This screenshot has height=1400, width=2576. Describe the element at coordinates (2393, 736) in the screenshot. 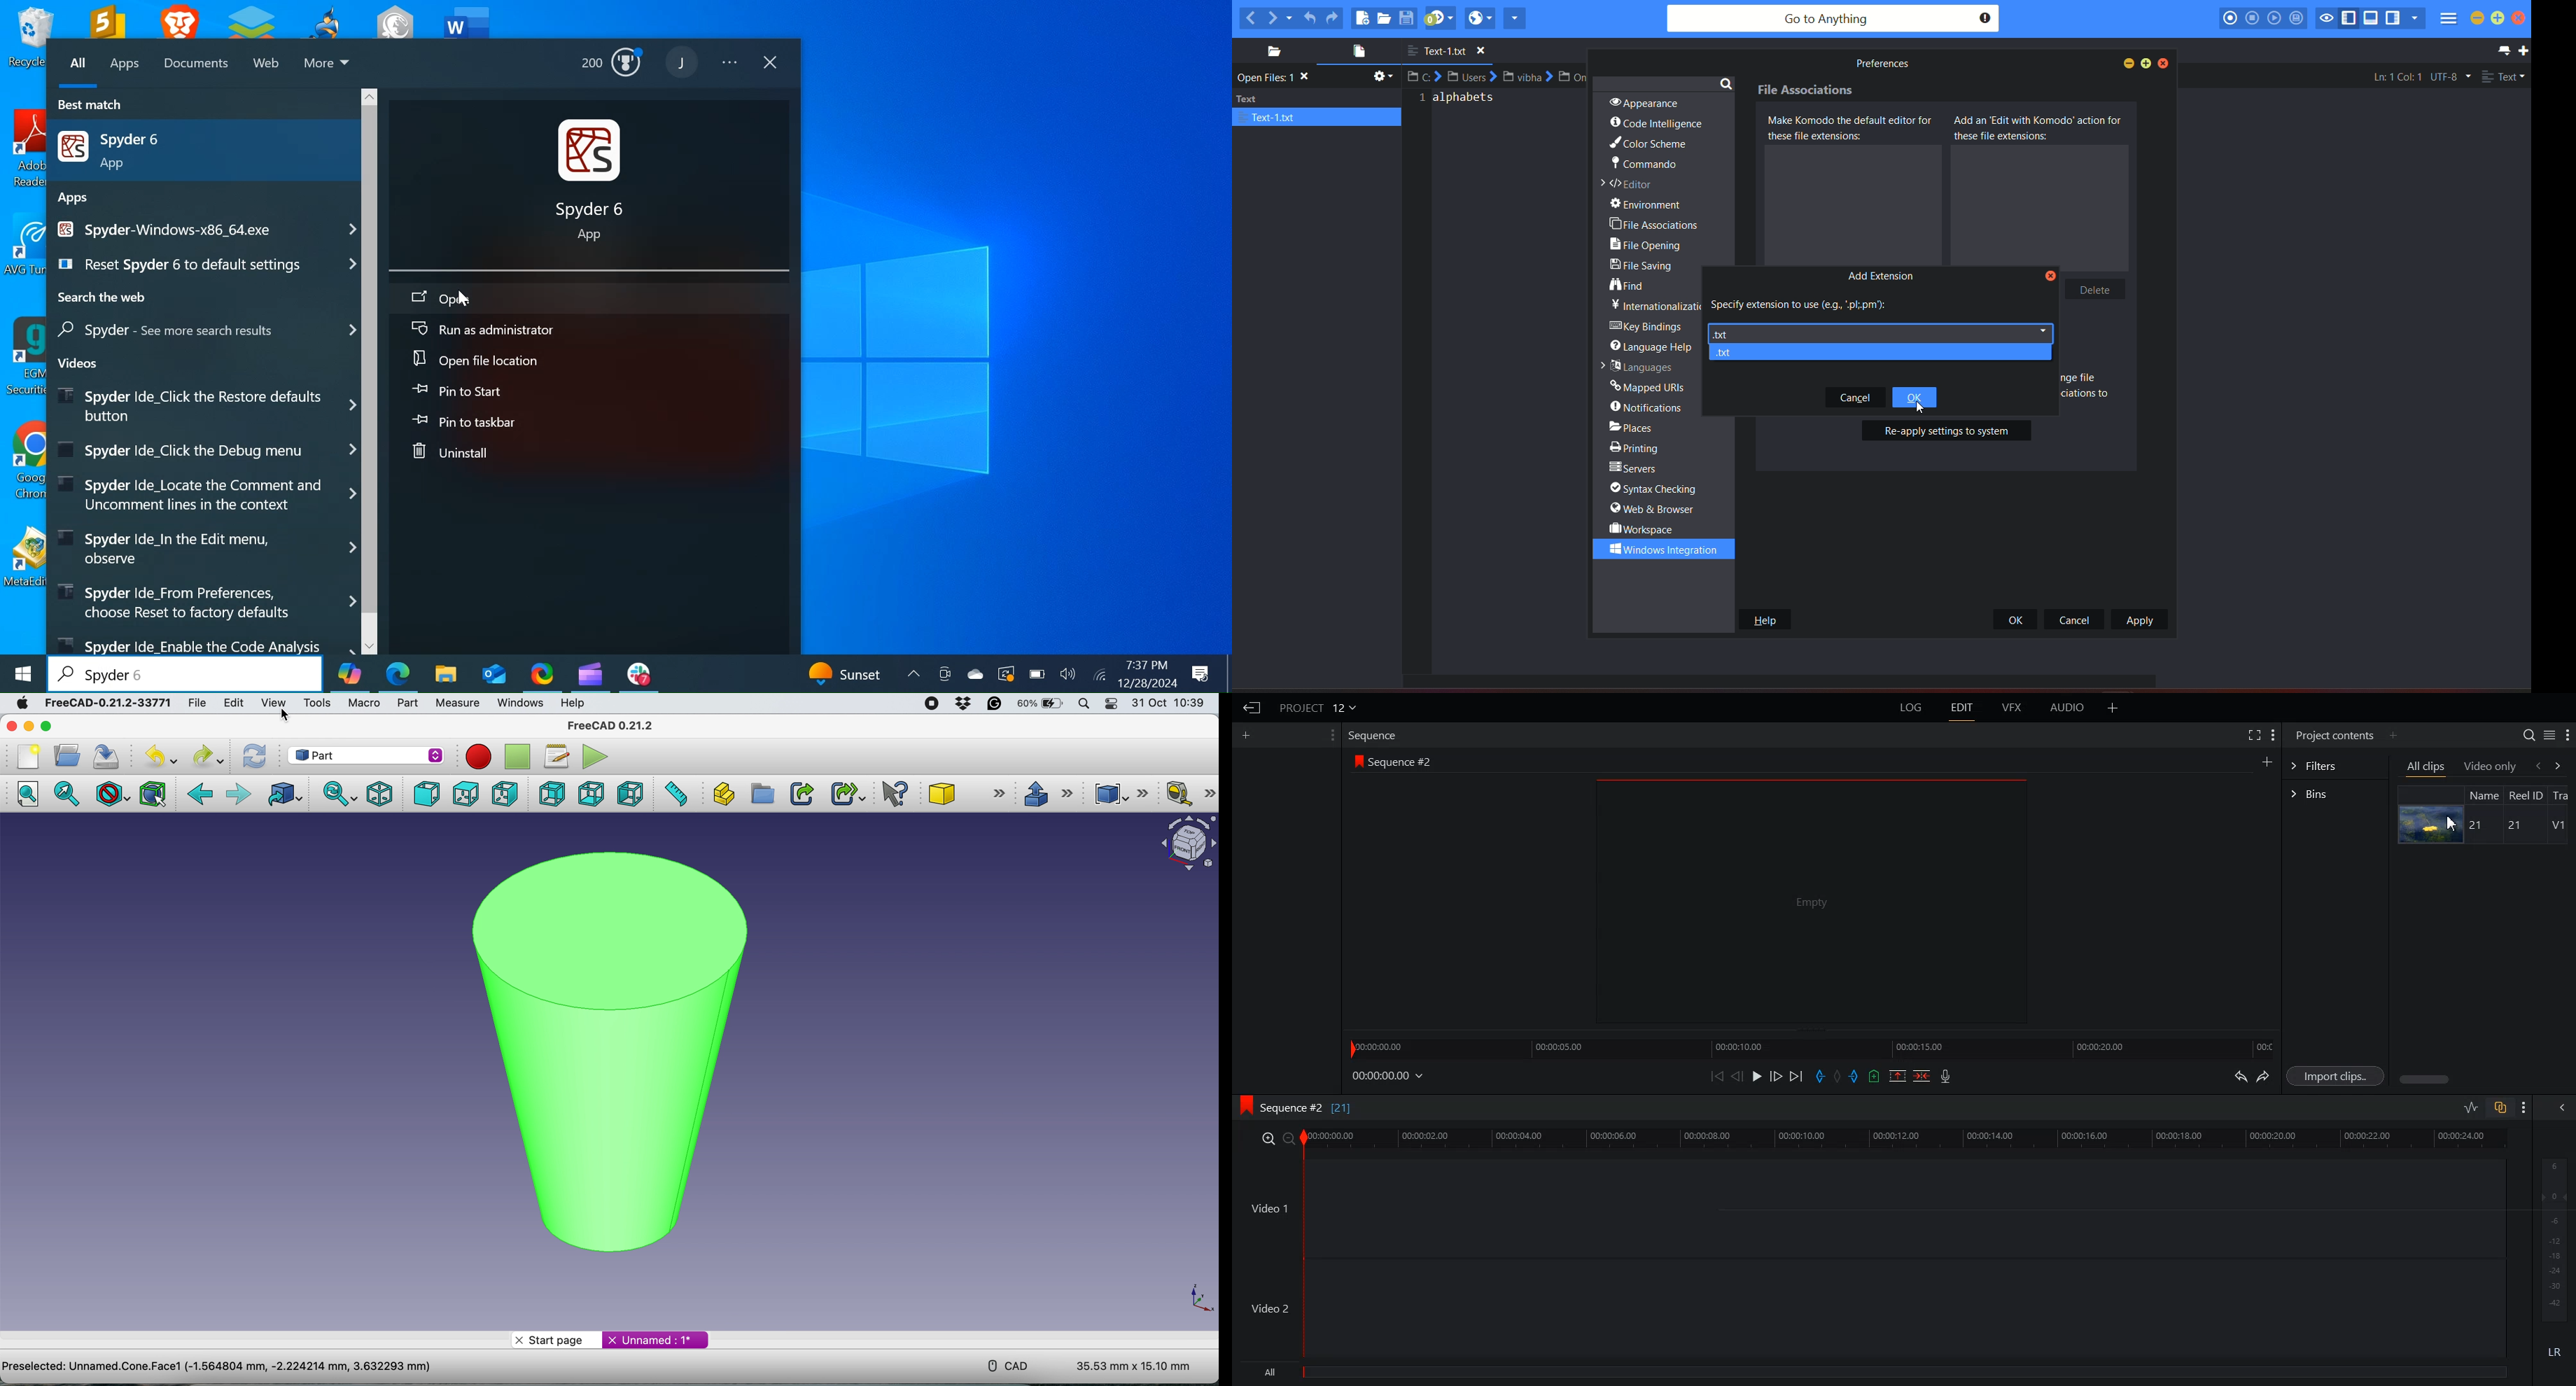

I see `Add Panel` at that location.